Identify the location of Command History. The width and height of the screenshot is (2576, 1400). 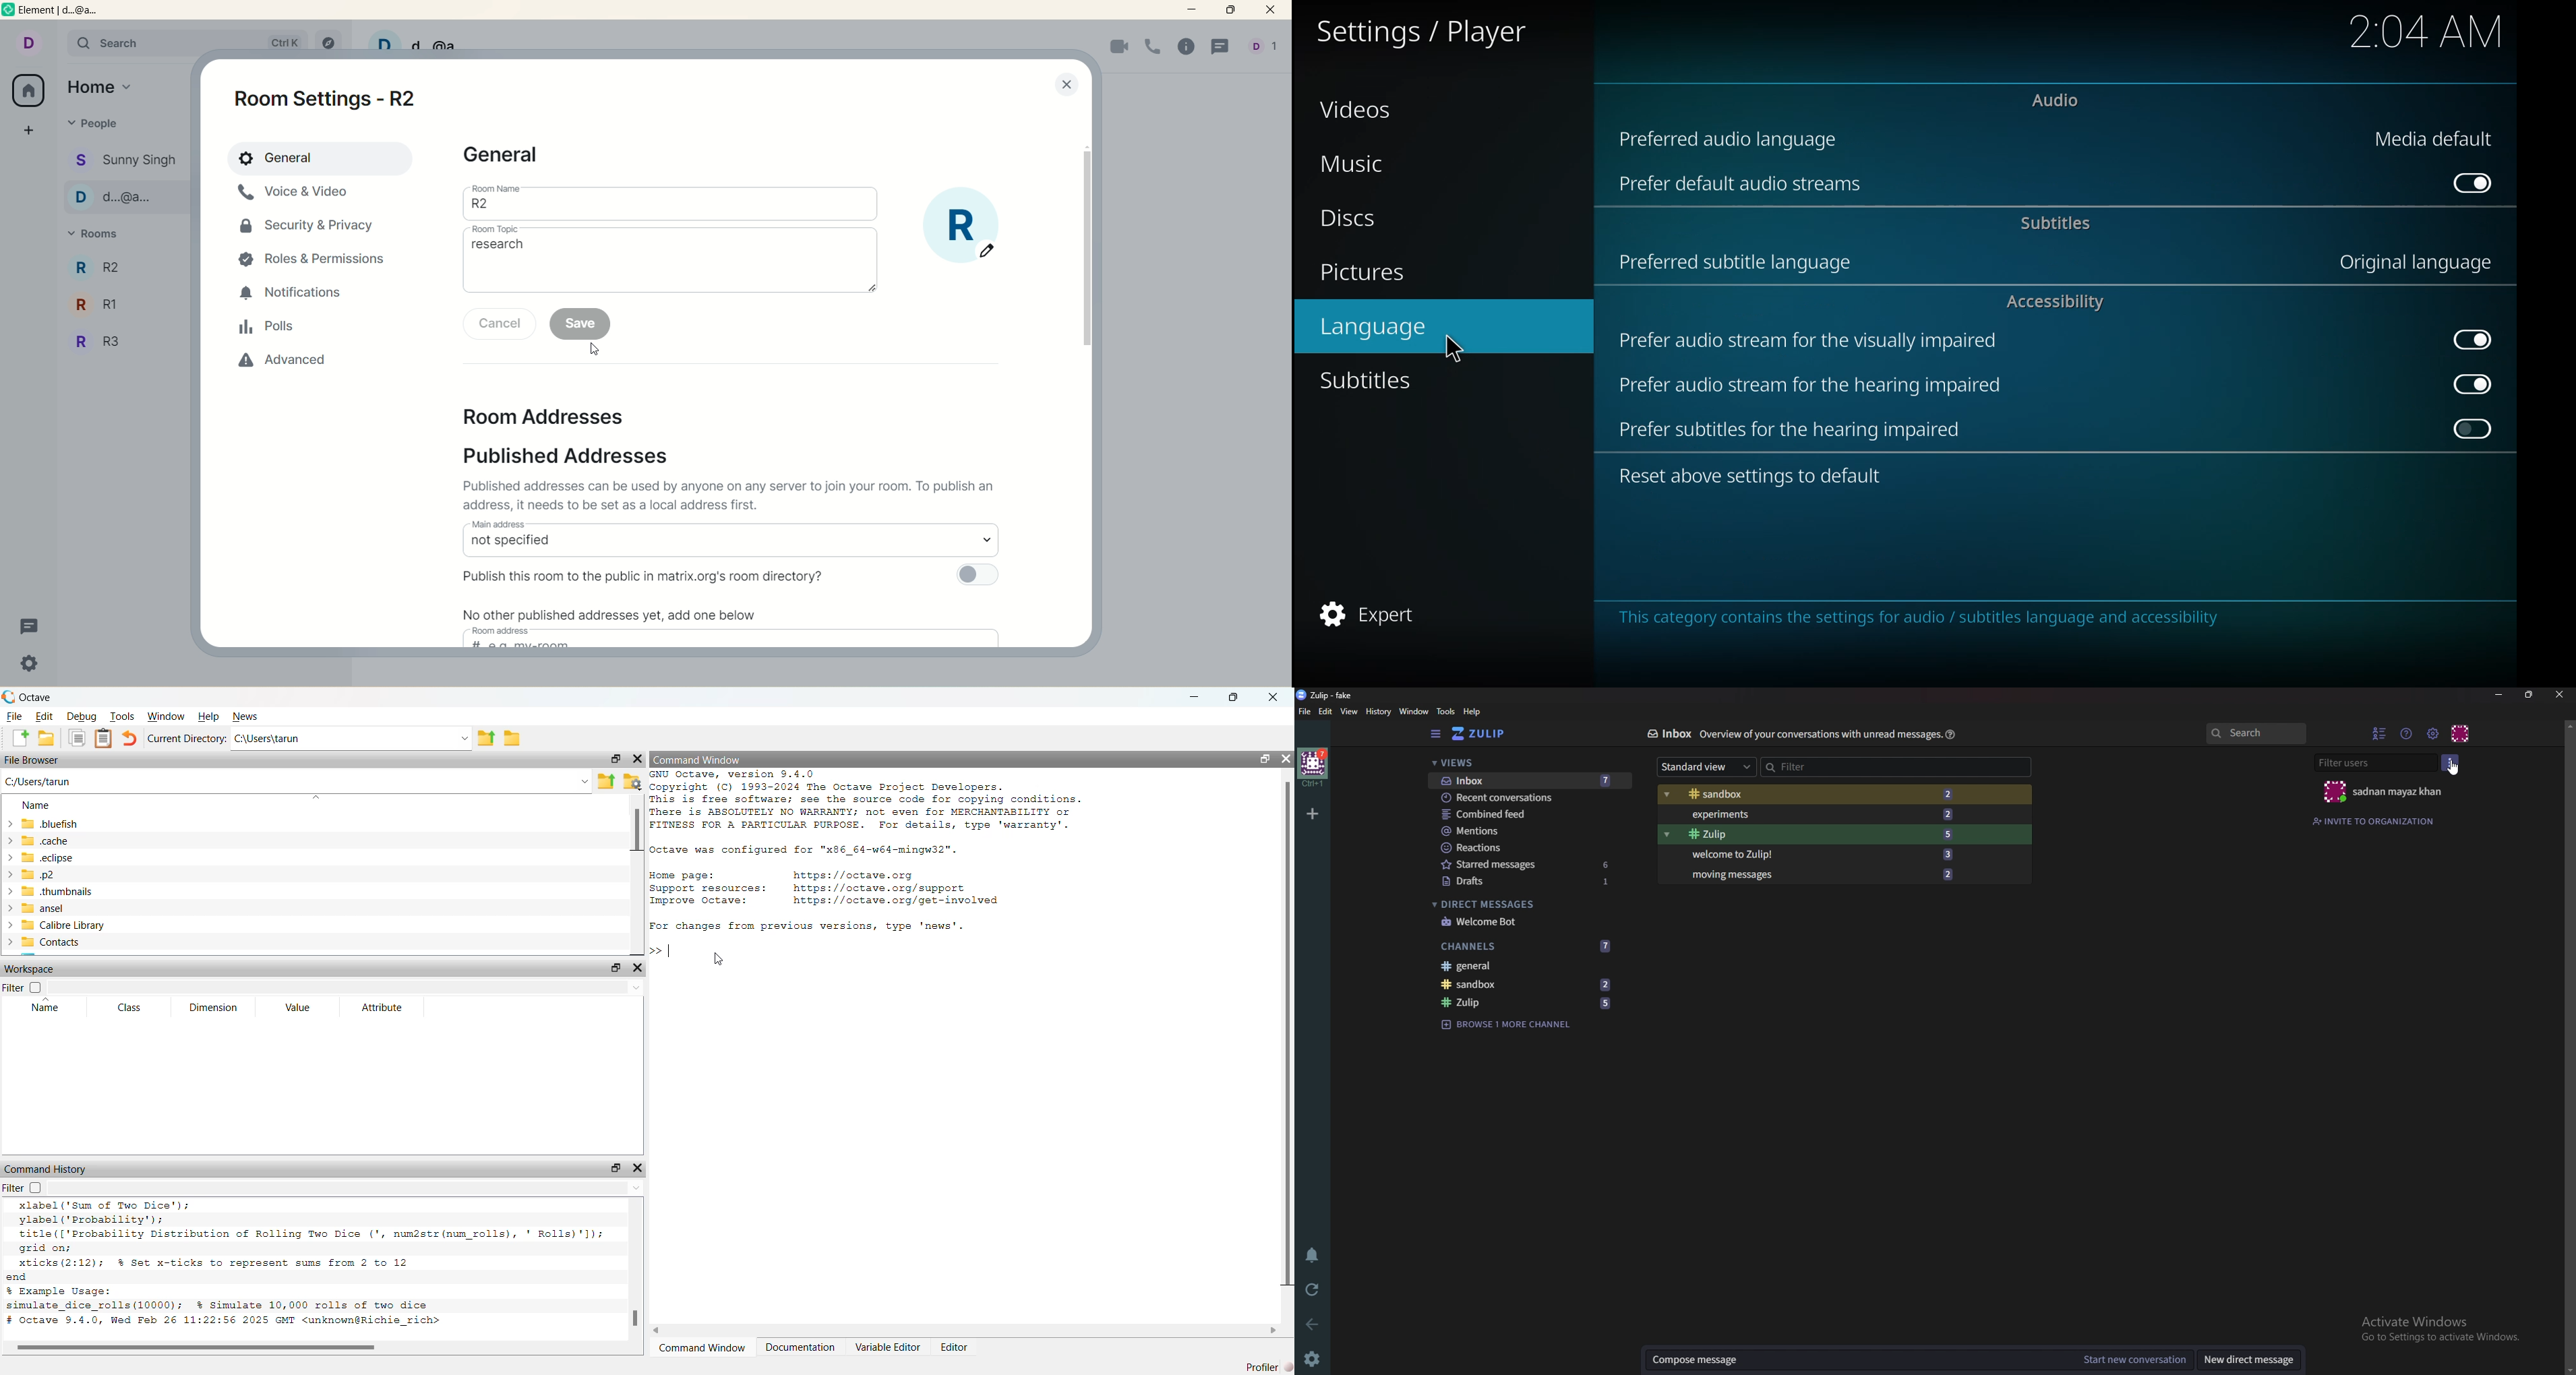
(46, 1168).